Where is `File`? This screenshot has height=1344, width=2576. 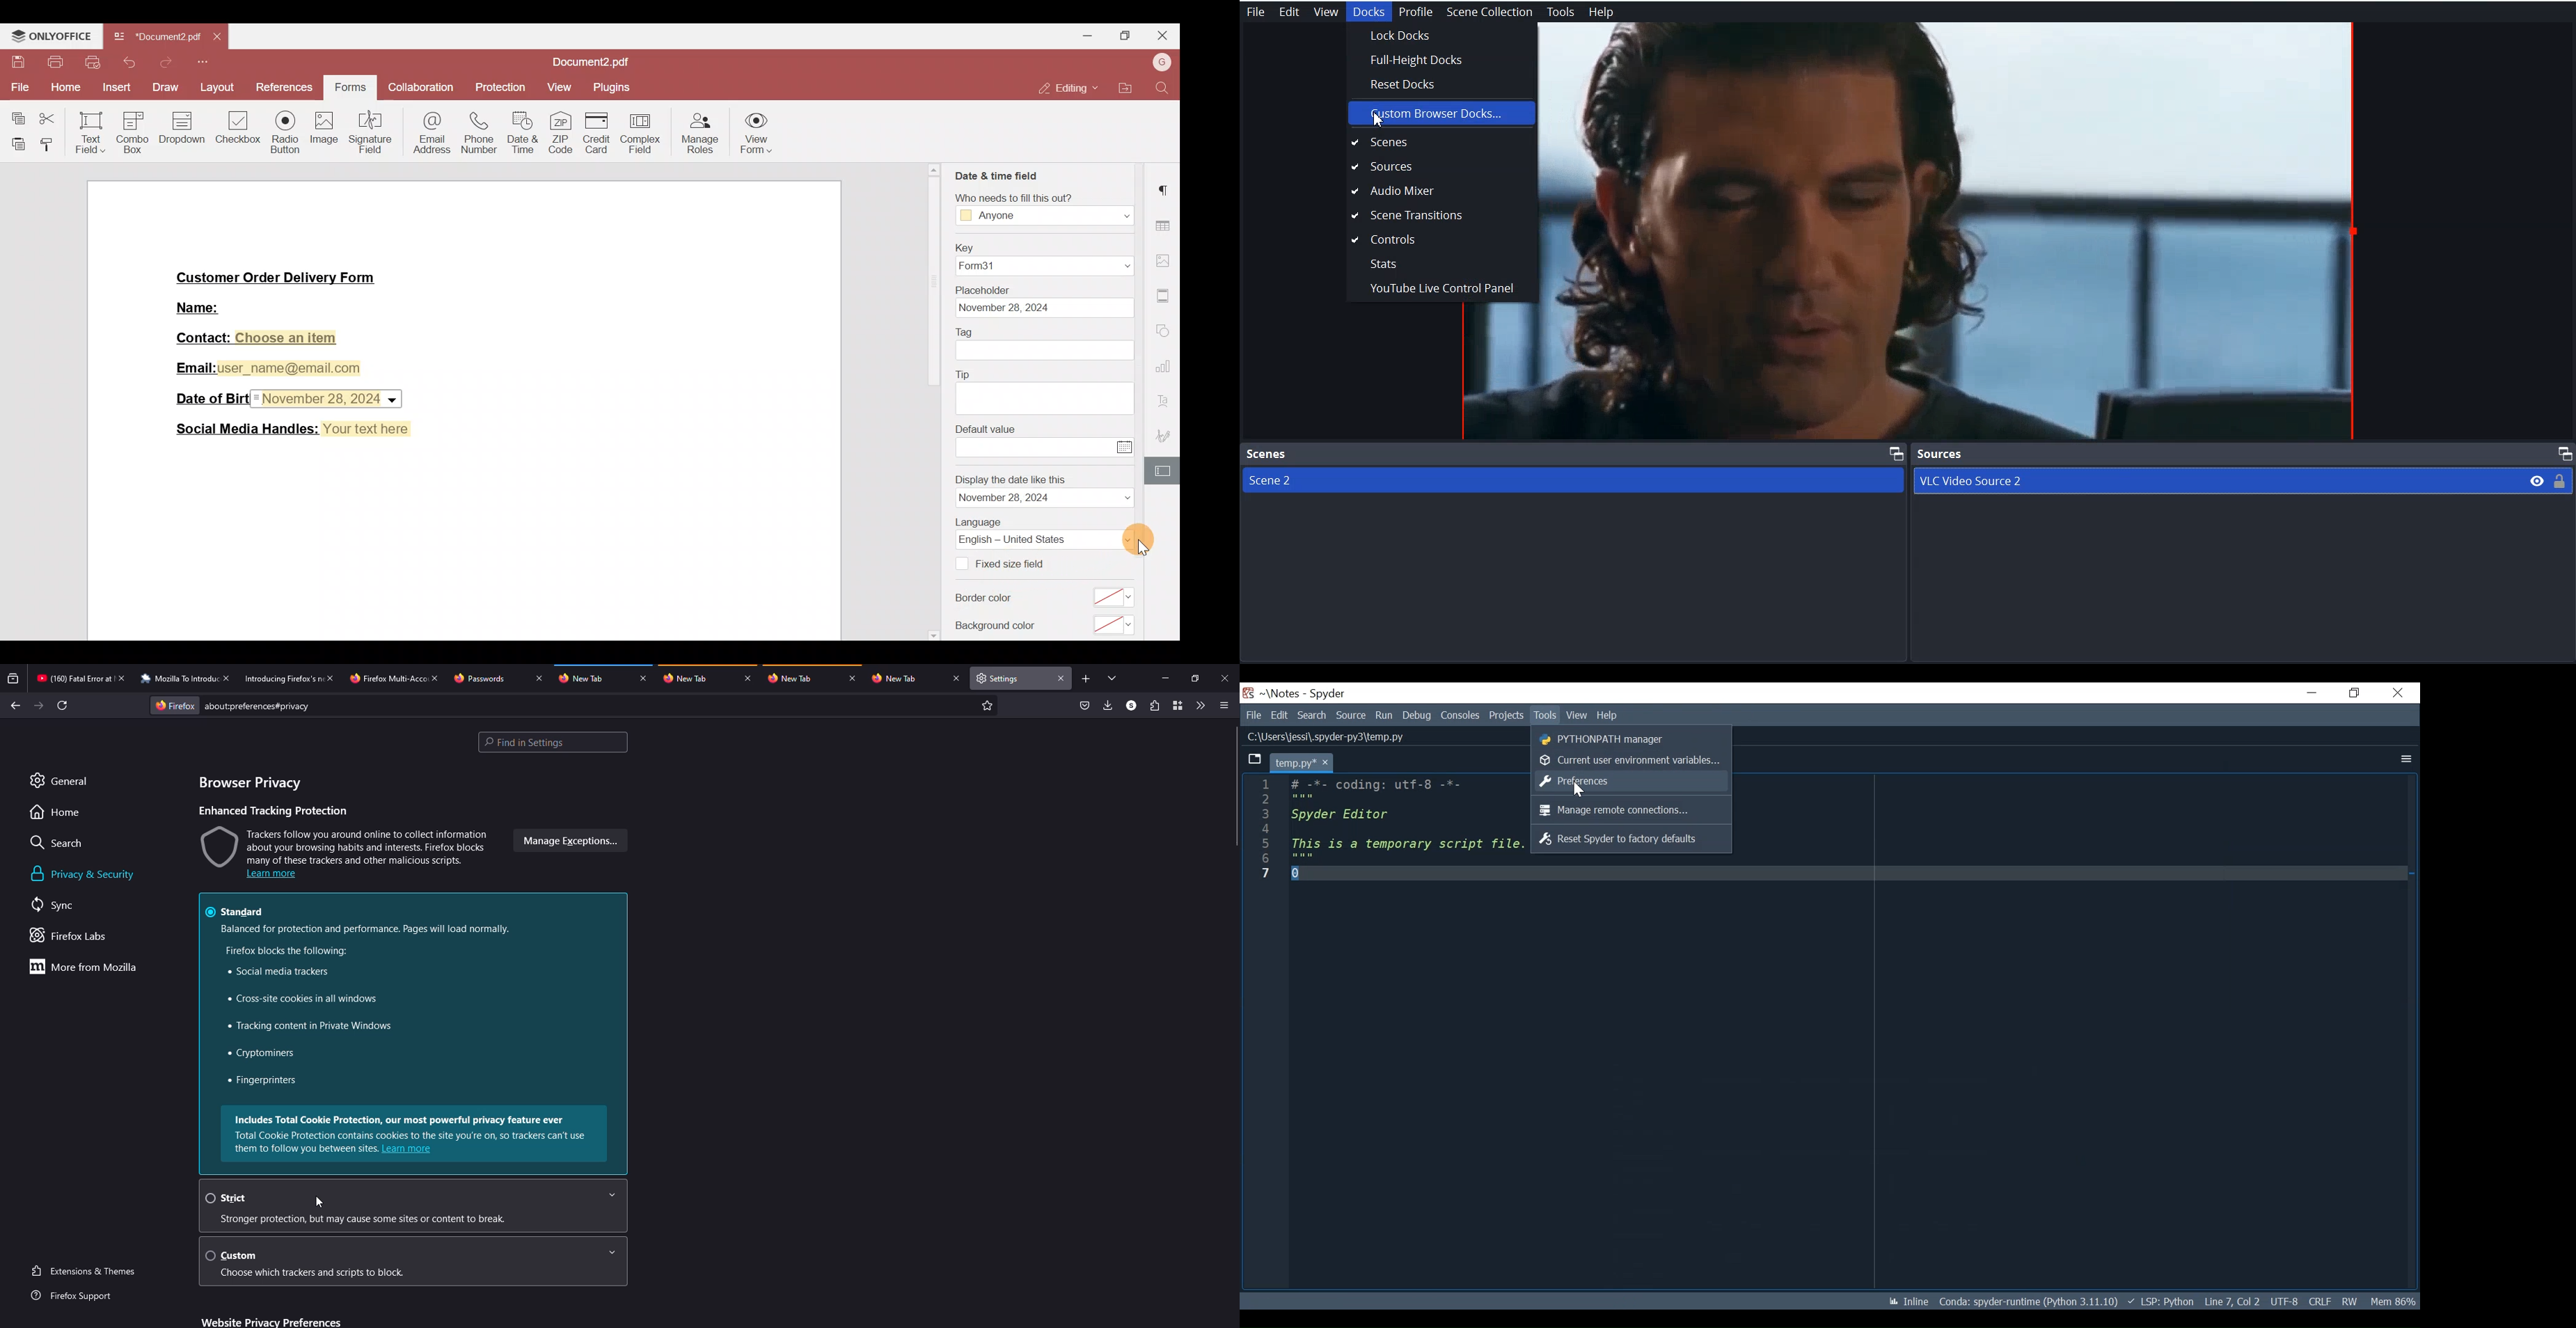 File is located at coordinates (17, 86).